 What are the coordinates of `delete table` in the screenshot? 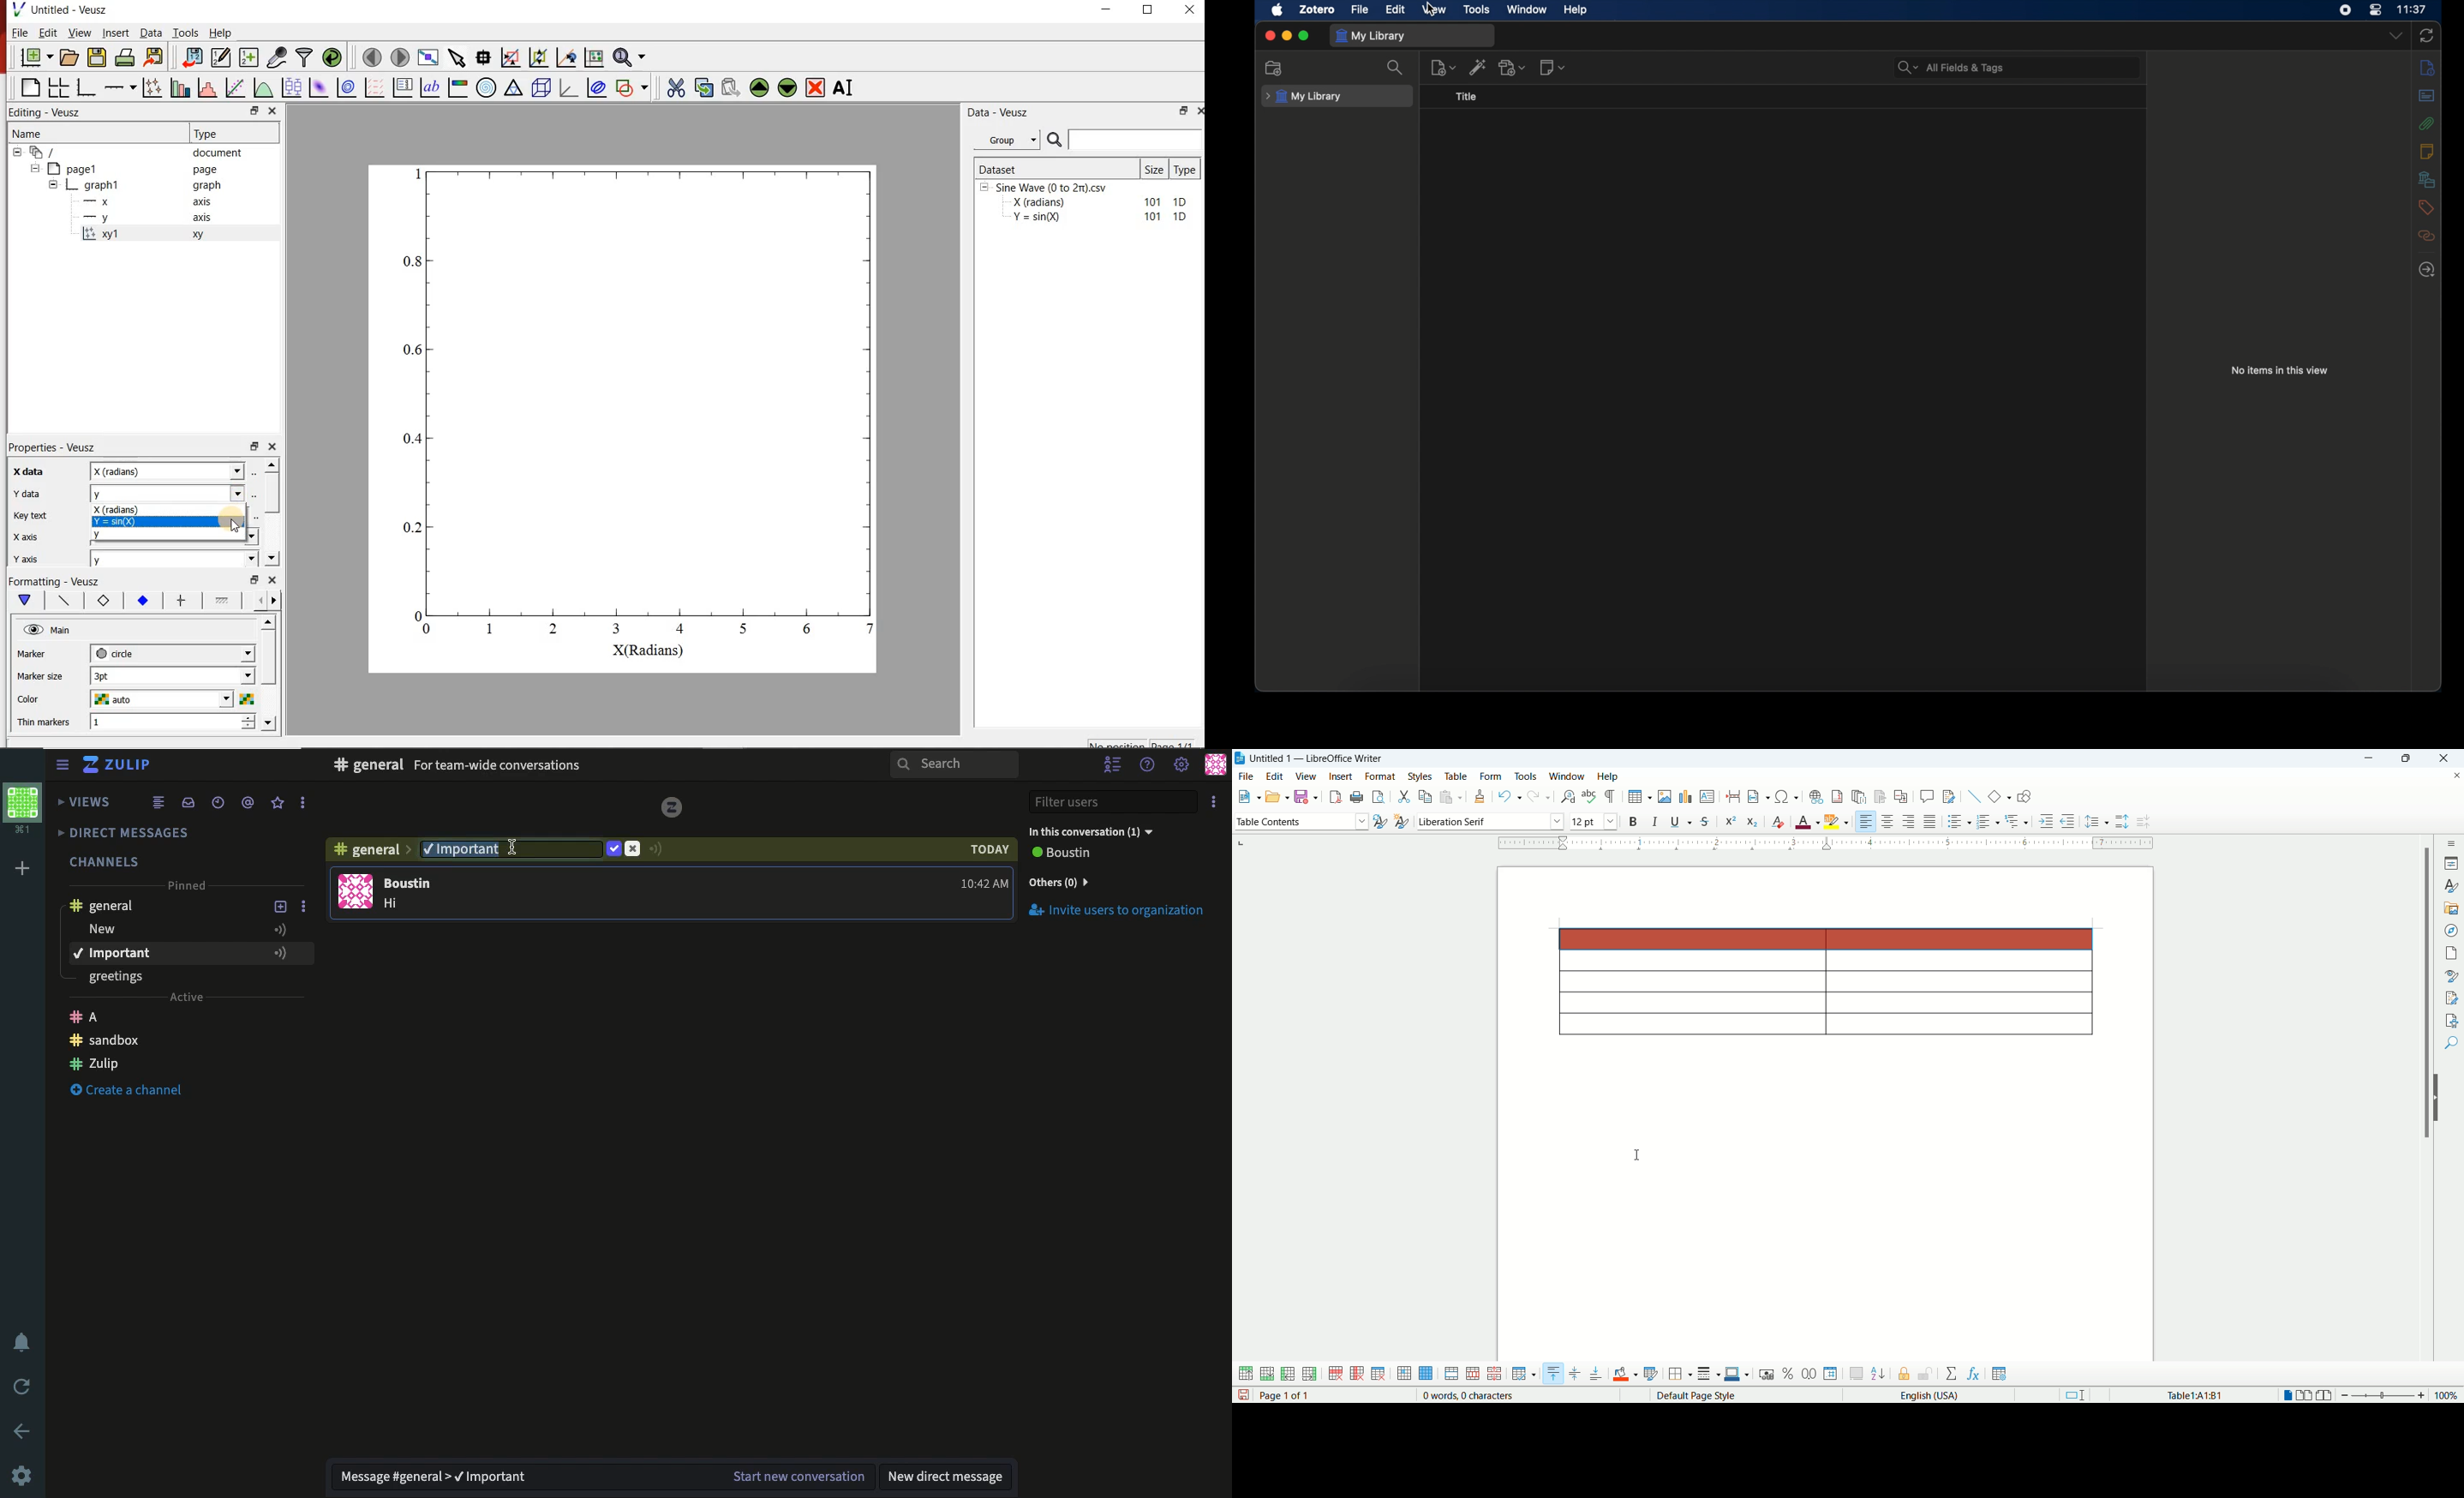 It's located at (1378, 1374).